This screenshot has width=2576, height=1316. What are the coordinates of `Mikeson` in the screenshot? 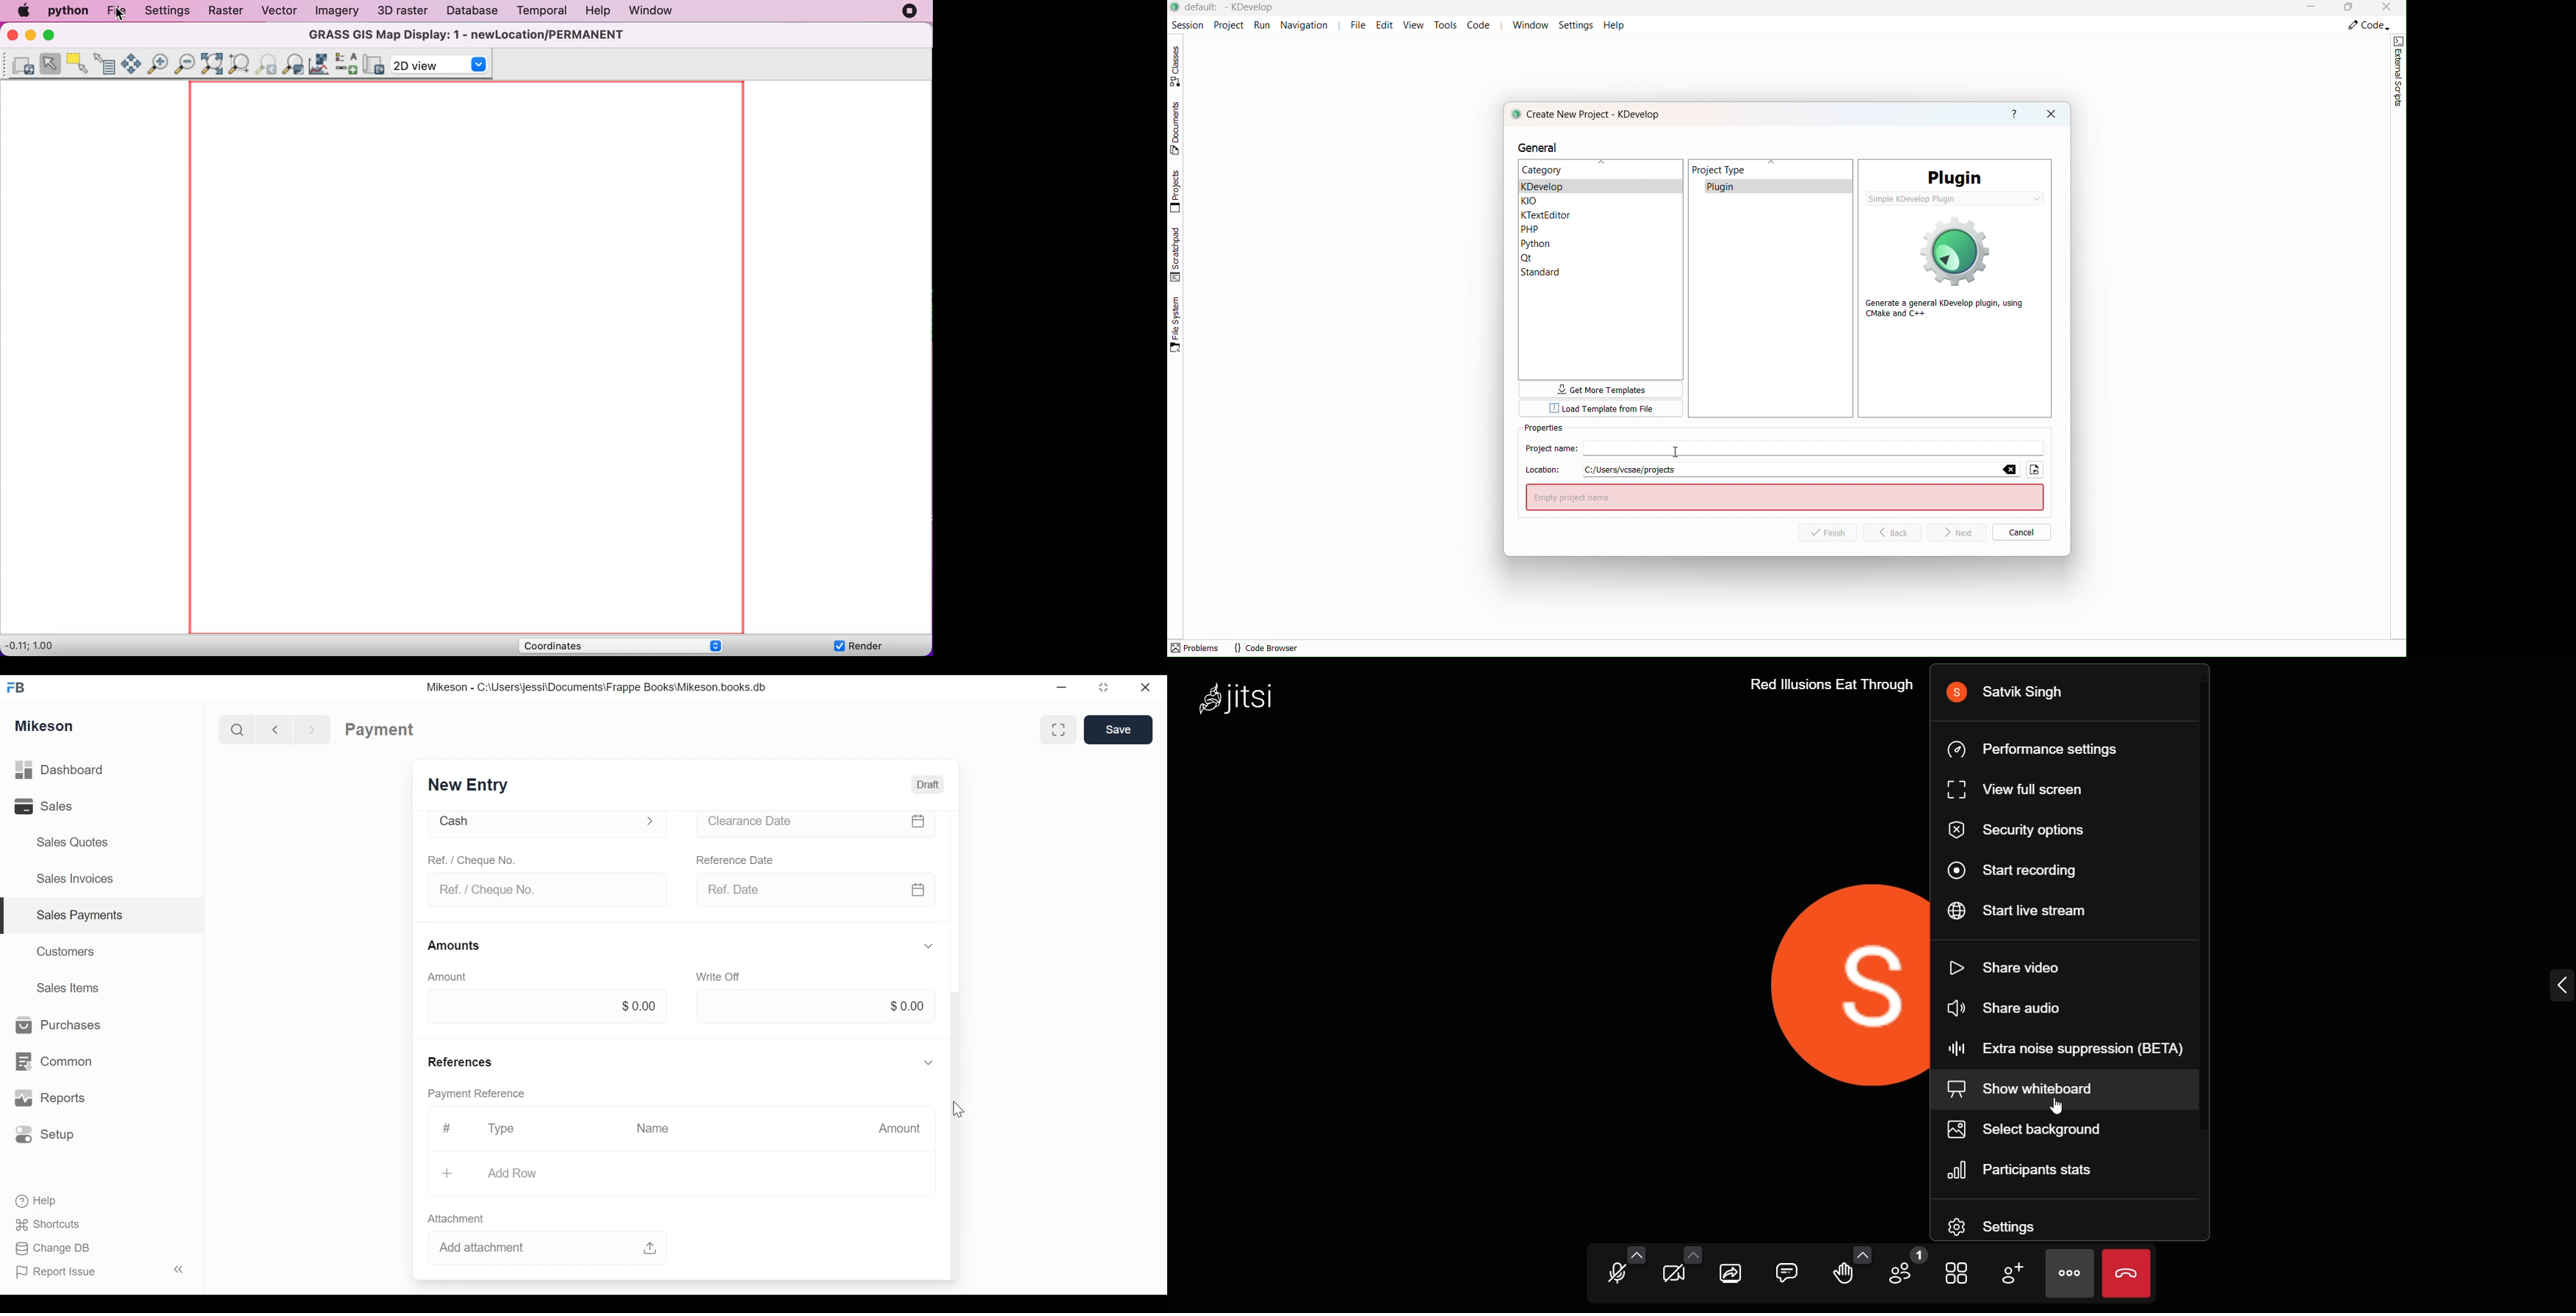 It's located at (45, 724).